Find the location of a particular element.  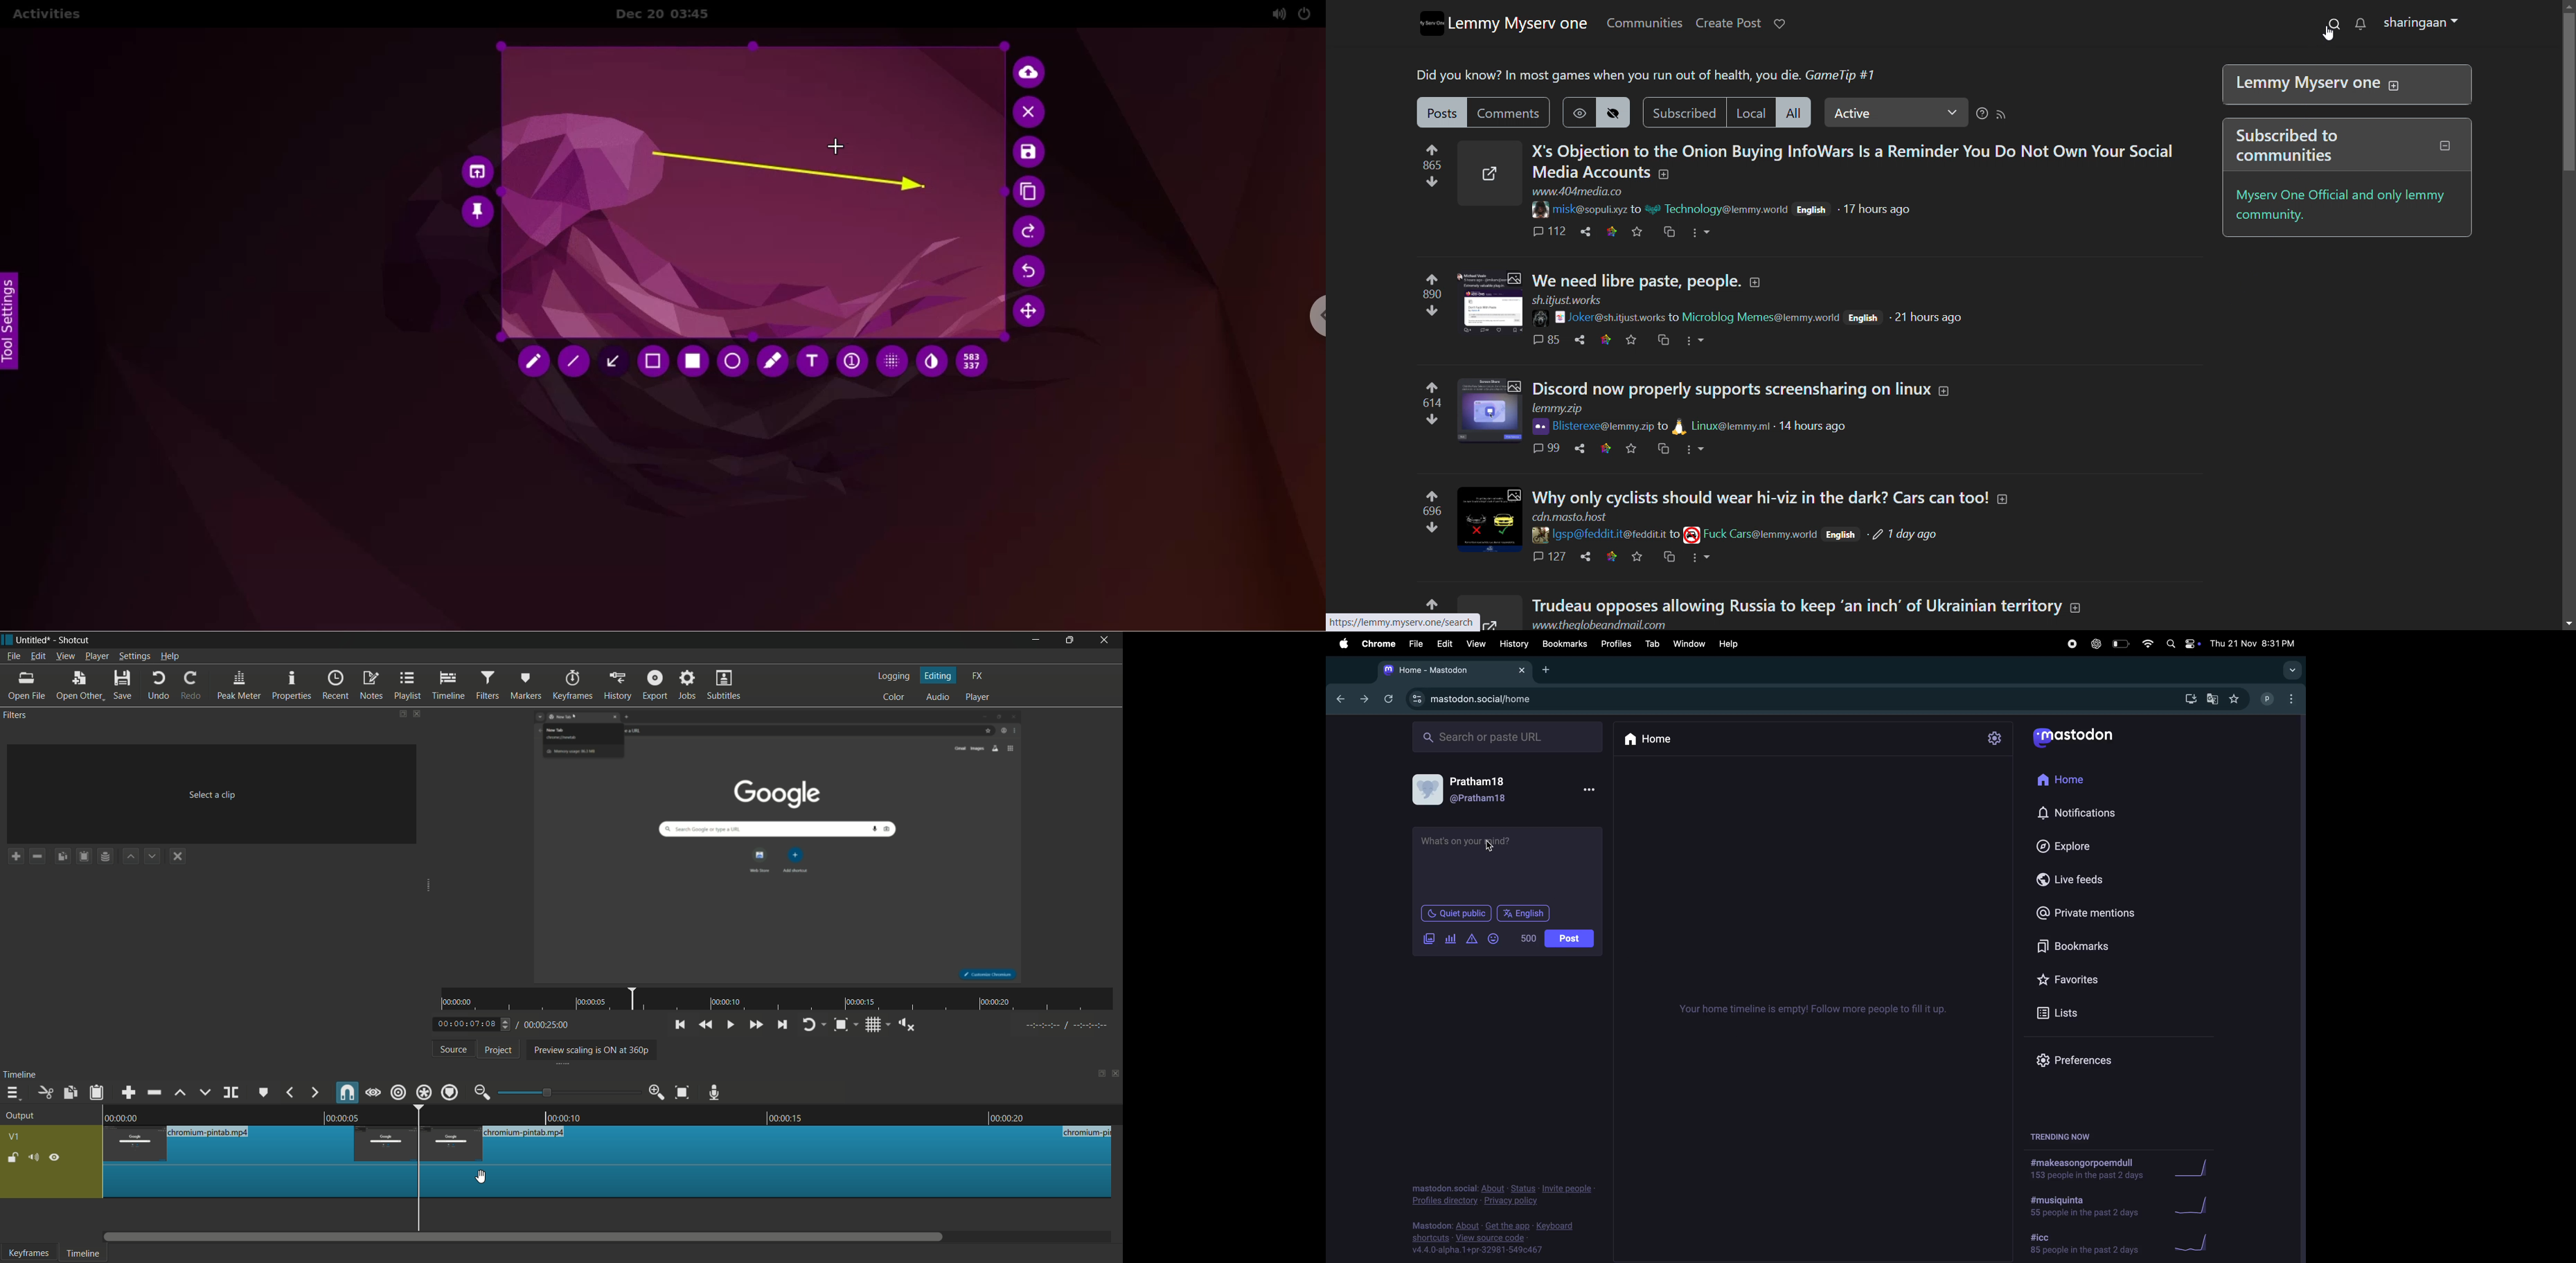

apple menu is located at coordinates (1342, 643).